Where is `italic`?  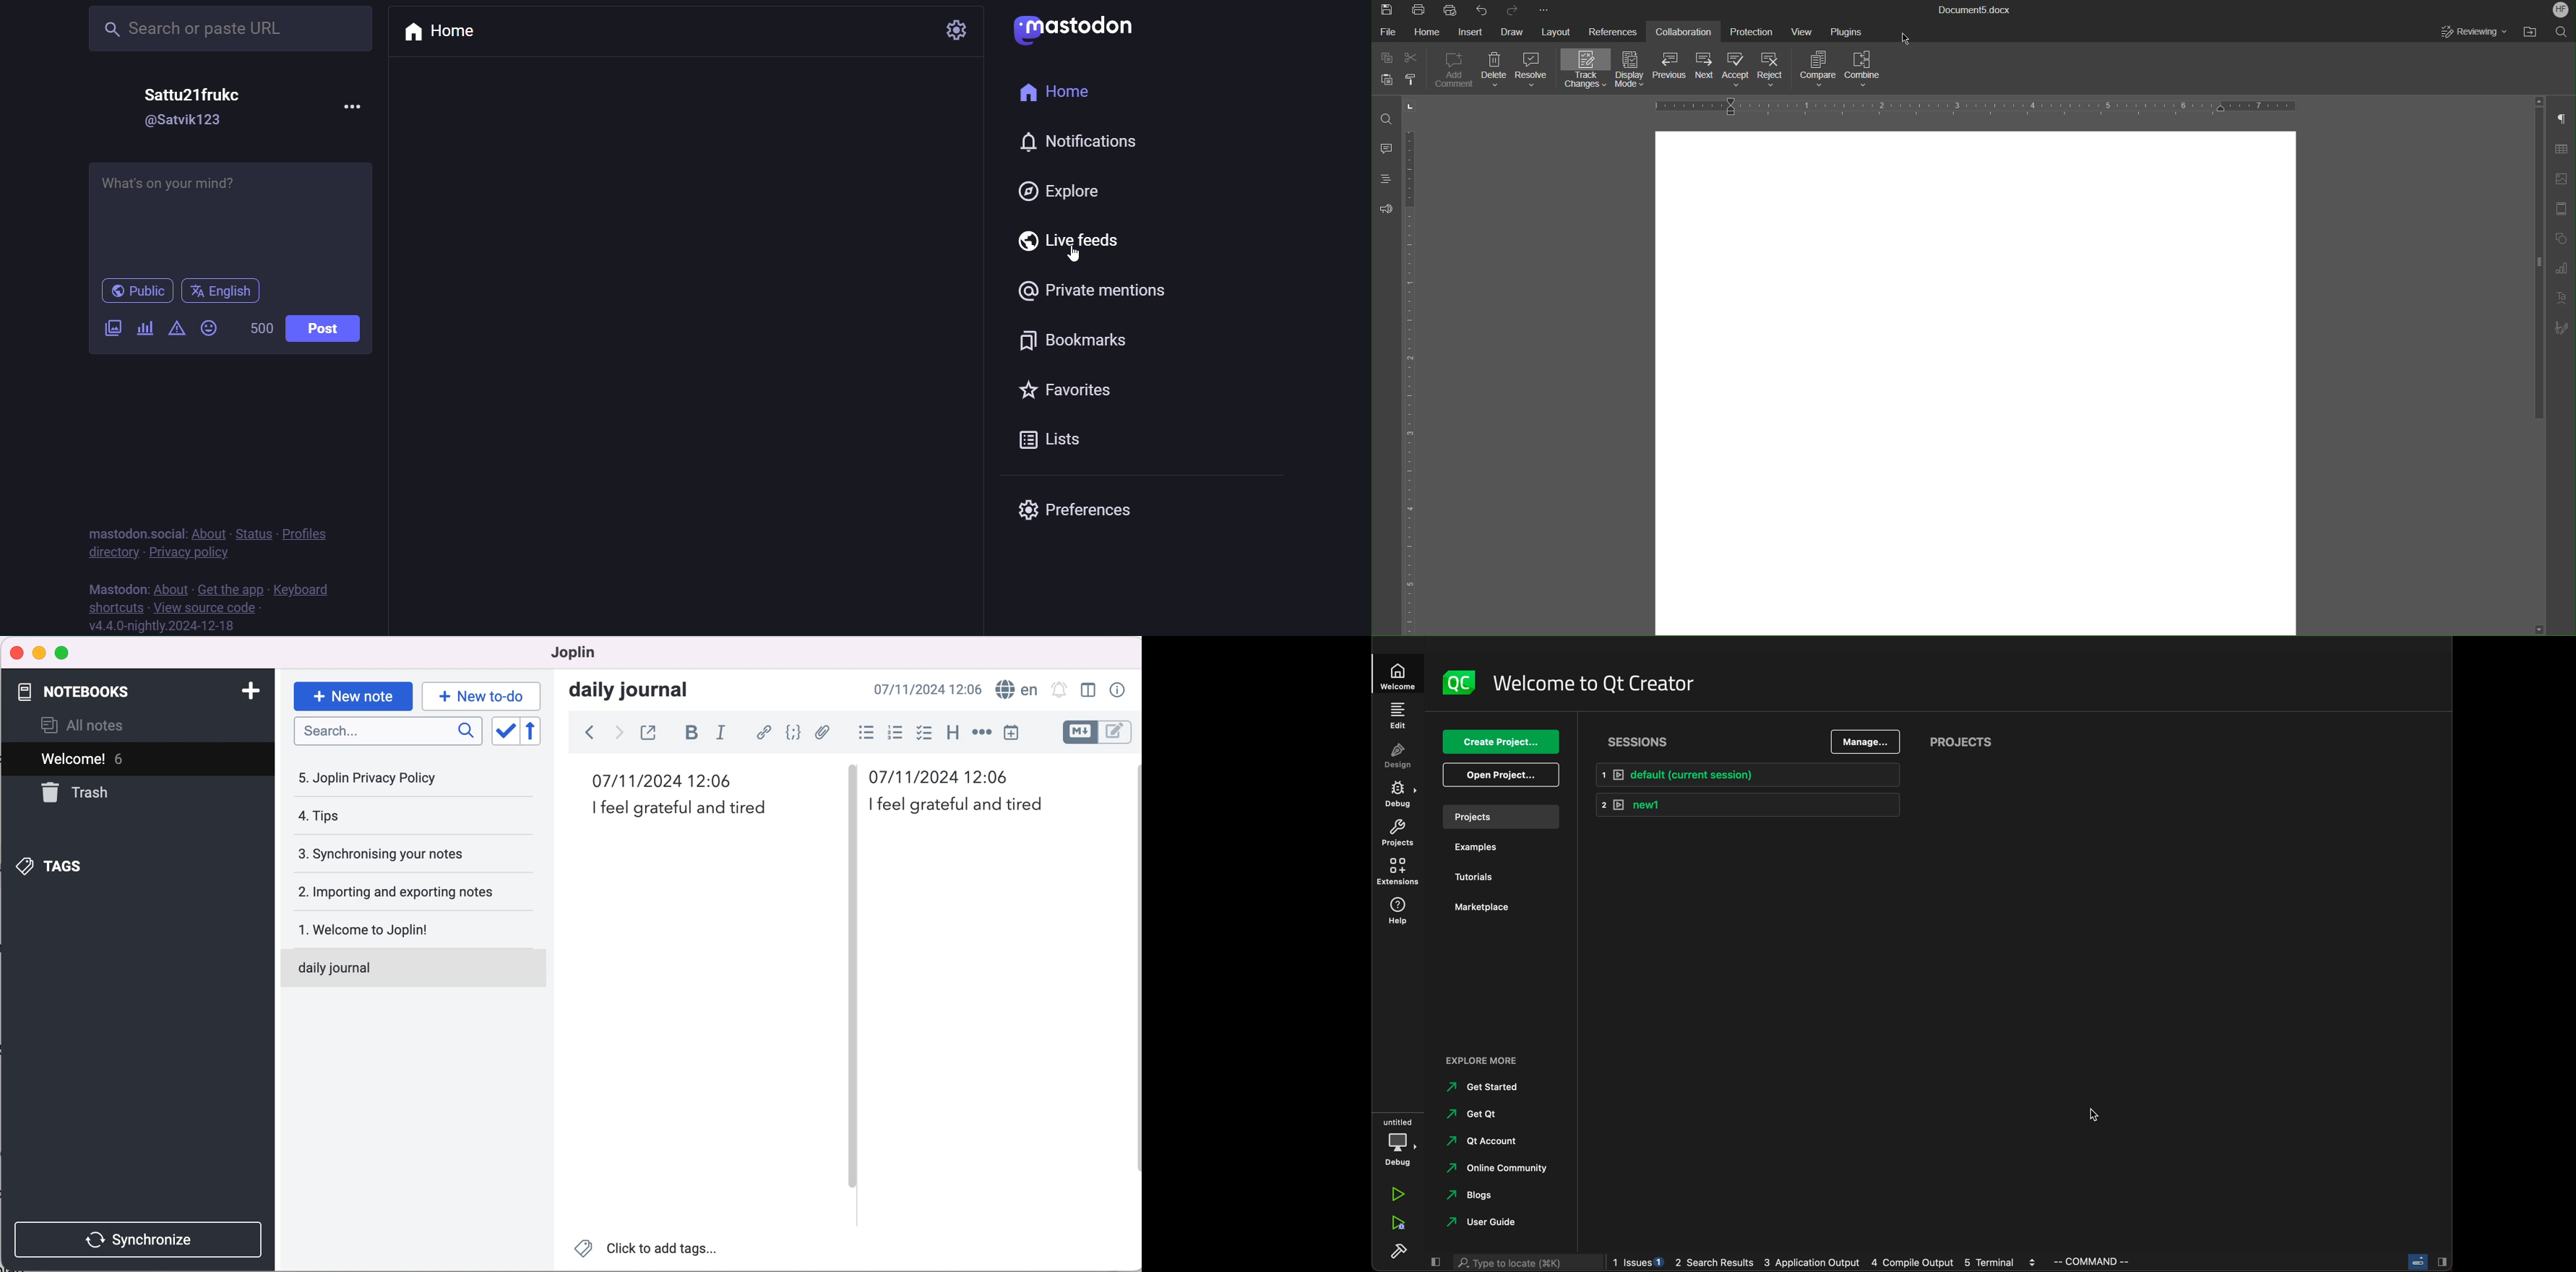 italic is located at coordinates (722, 732).